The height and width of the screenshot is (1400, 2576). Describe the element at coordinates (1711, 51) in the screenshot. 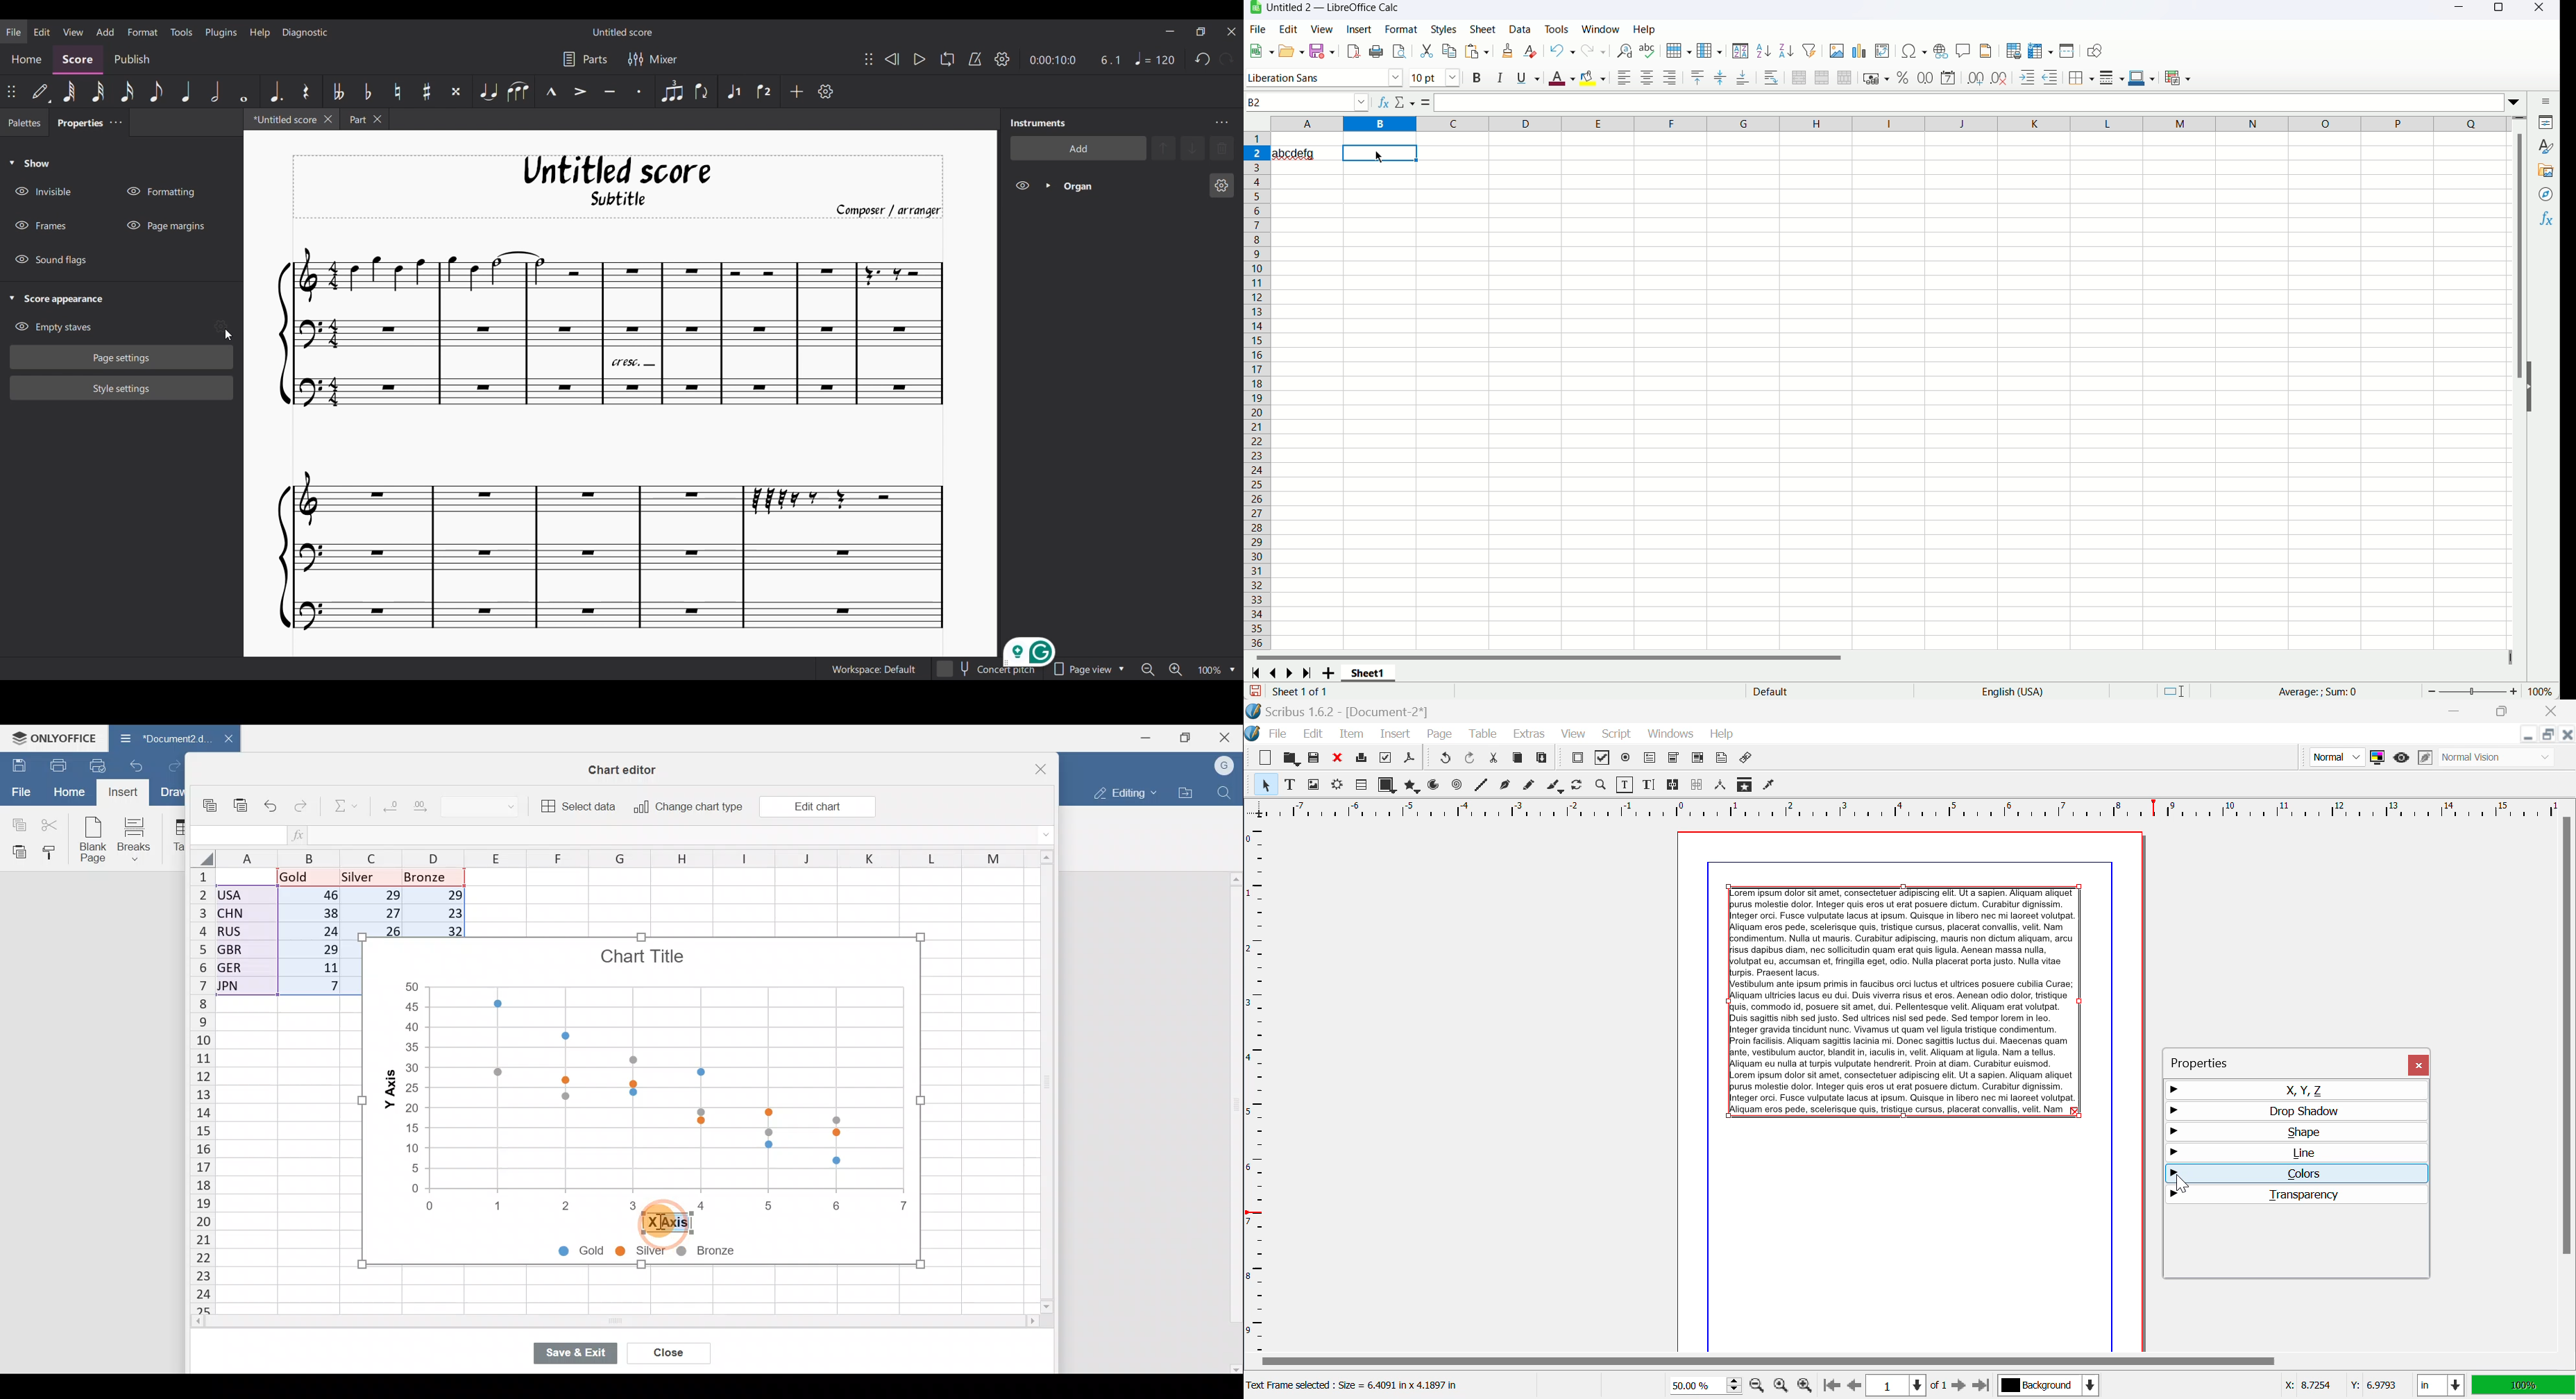

I see `column` at that location.